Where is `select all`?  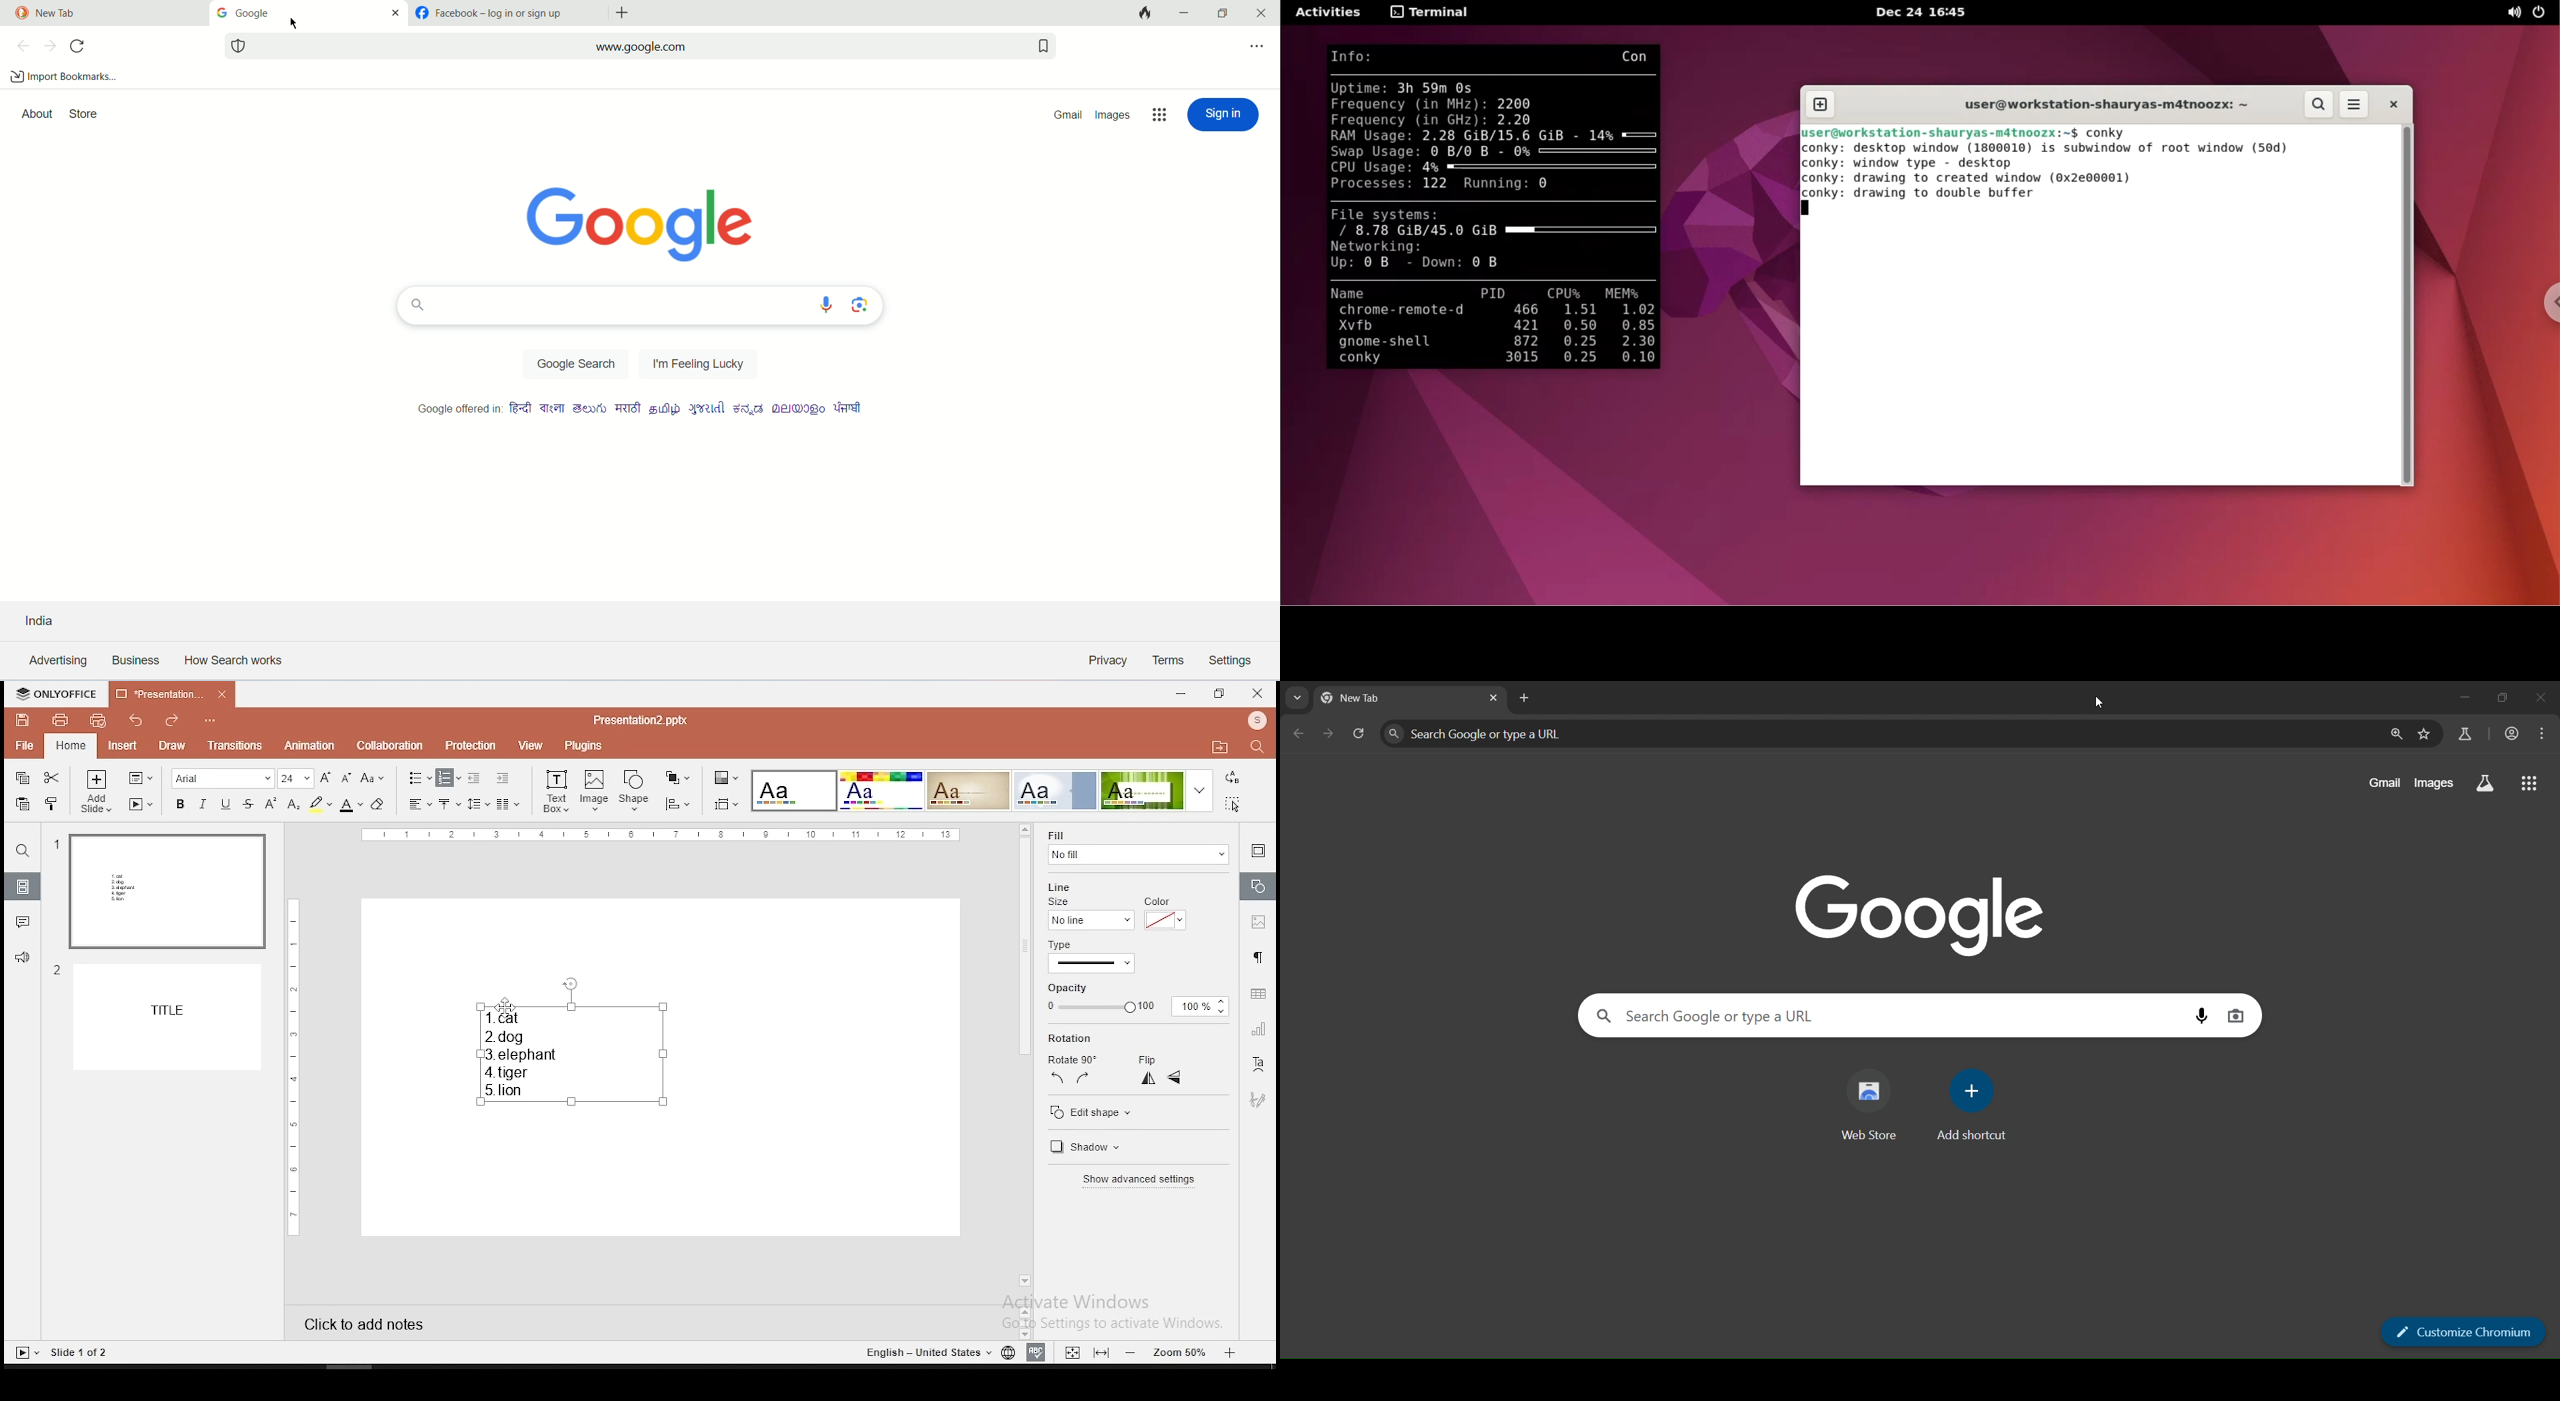 select all is located at coordinates (1236, 806).